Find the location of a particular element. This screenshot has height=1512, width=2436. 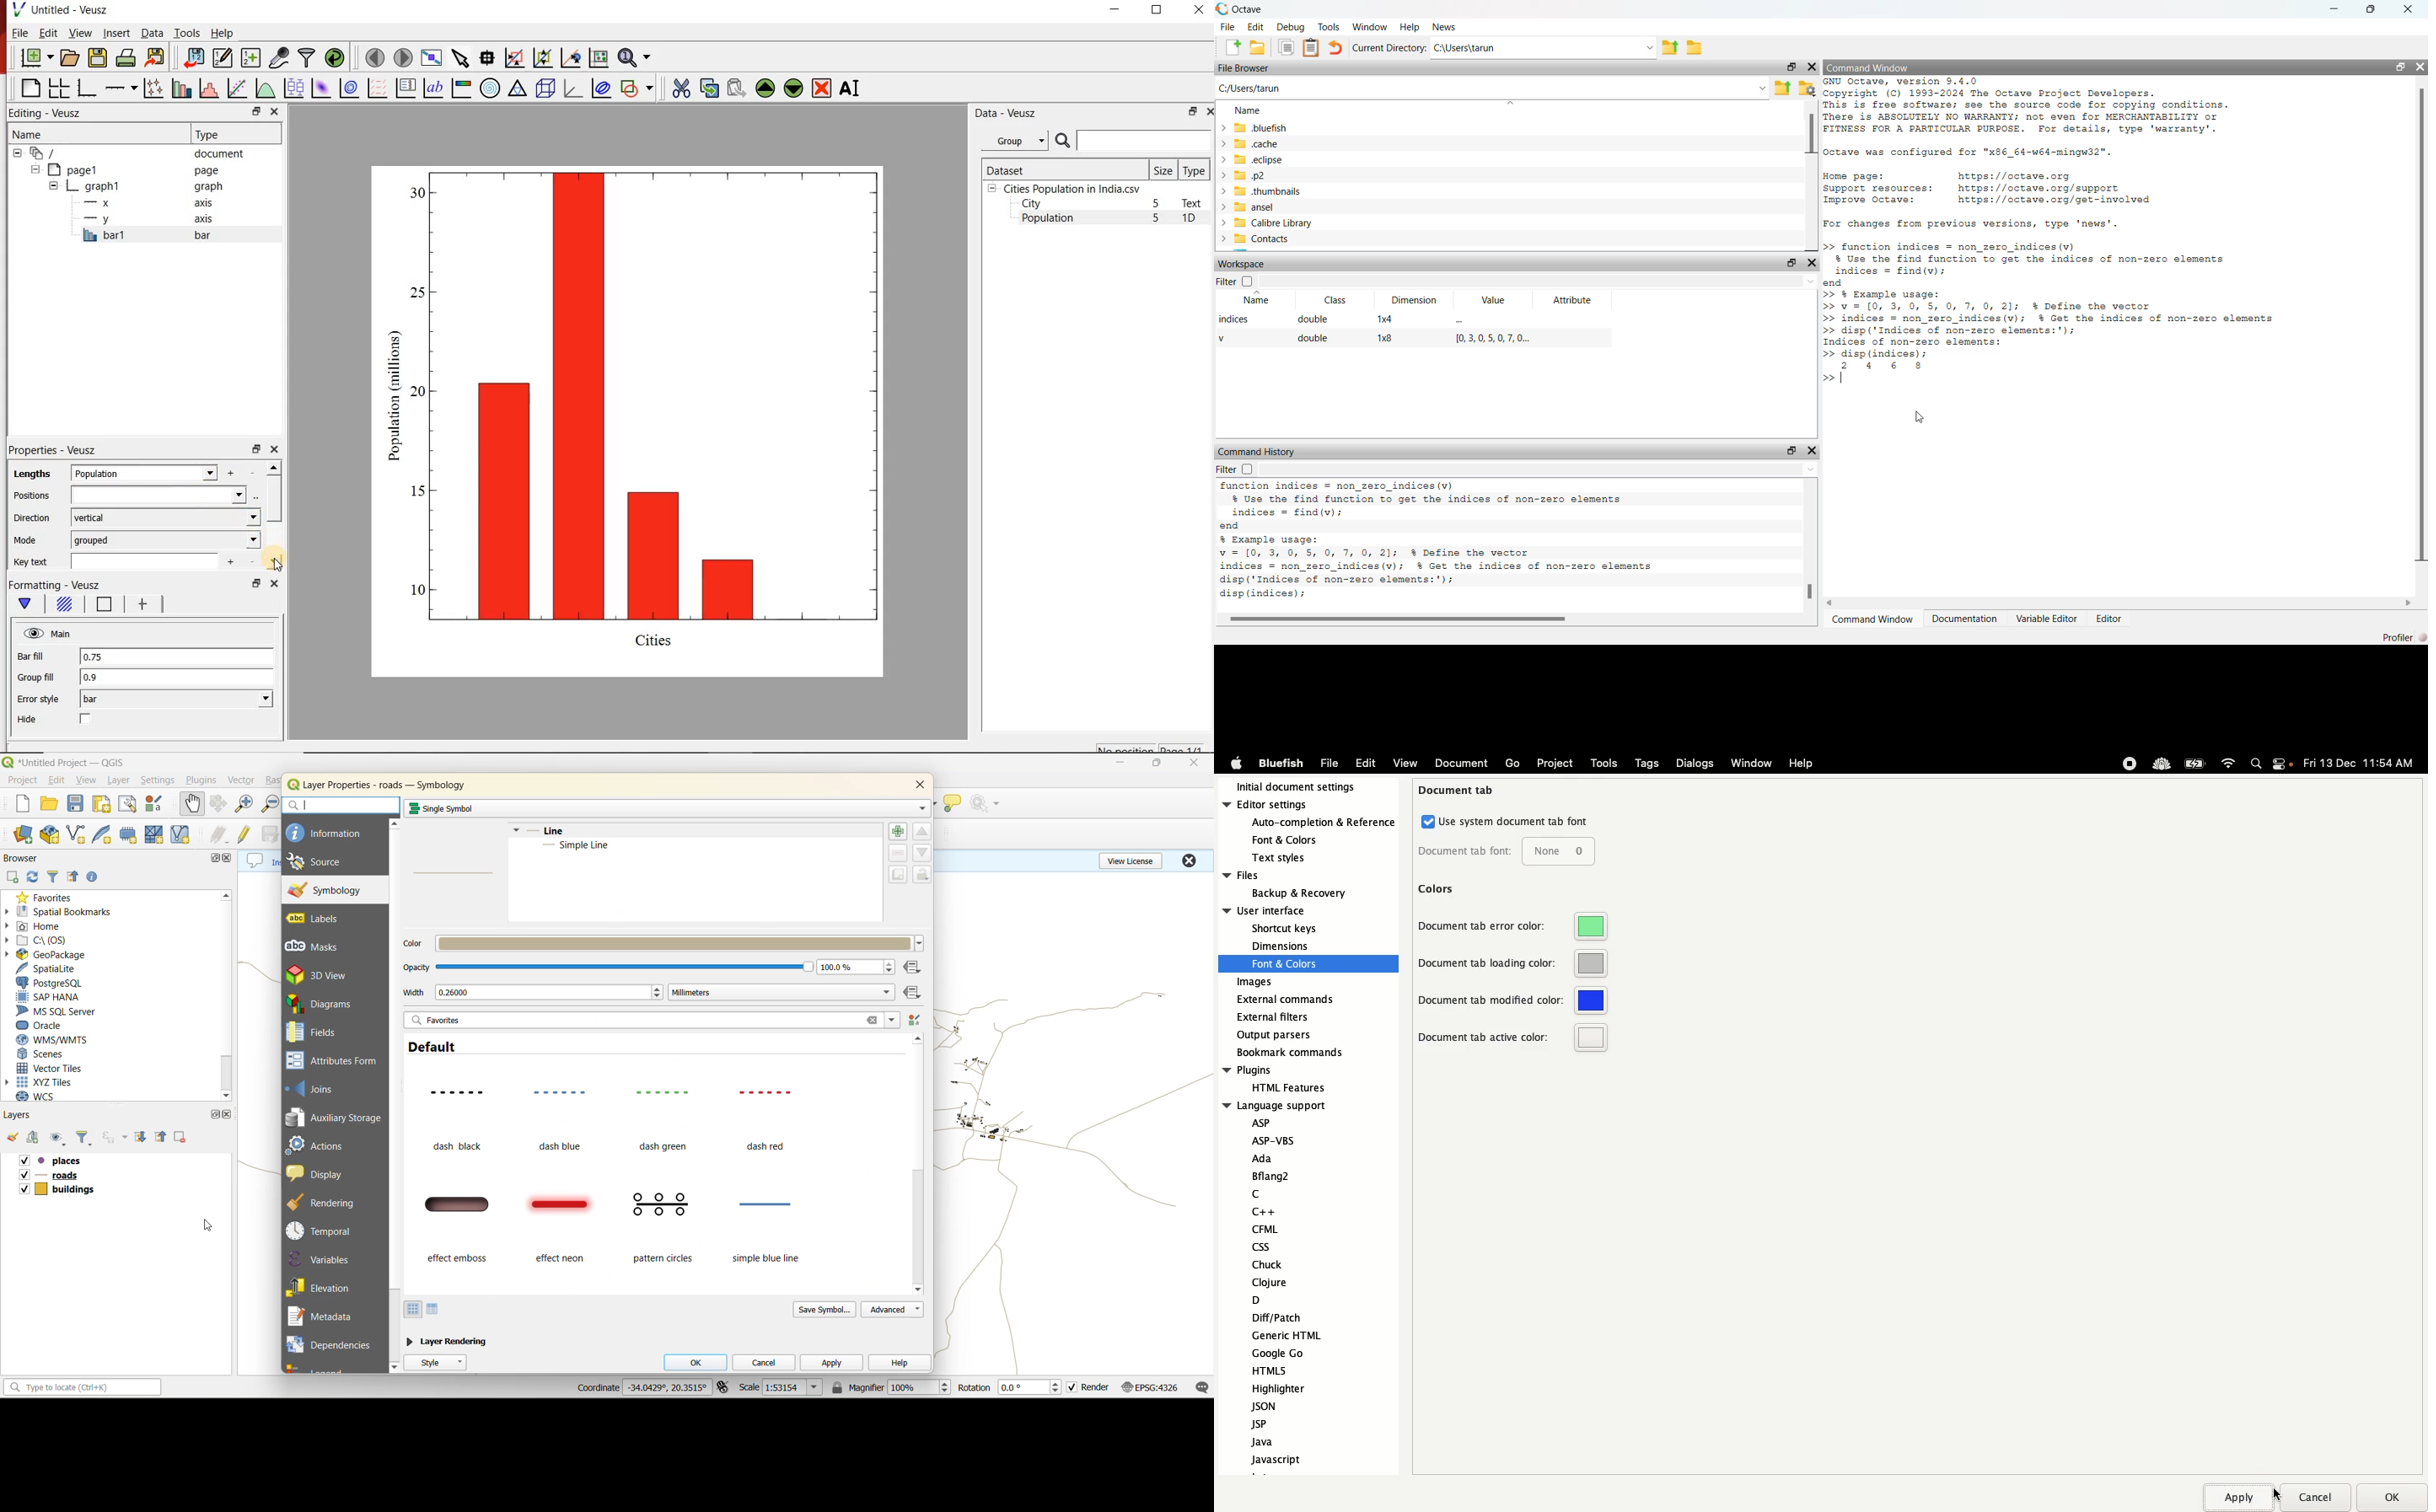

Hide is located at coordinates (29, 720).